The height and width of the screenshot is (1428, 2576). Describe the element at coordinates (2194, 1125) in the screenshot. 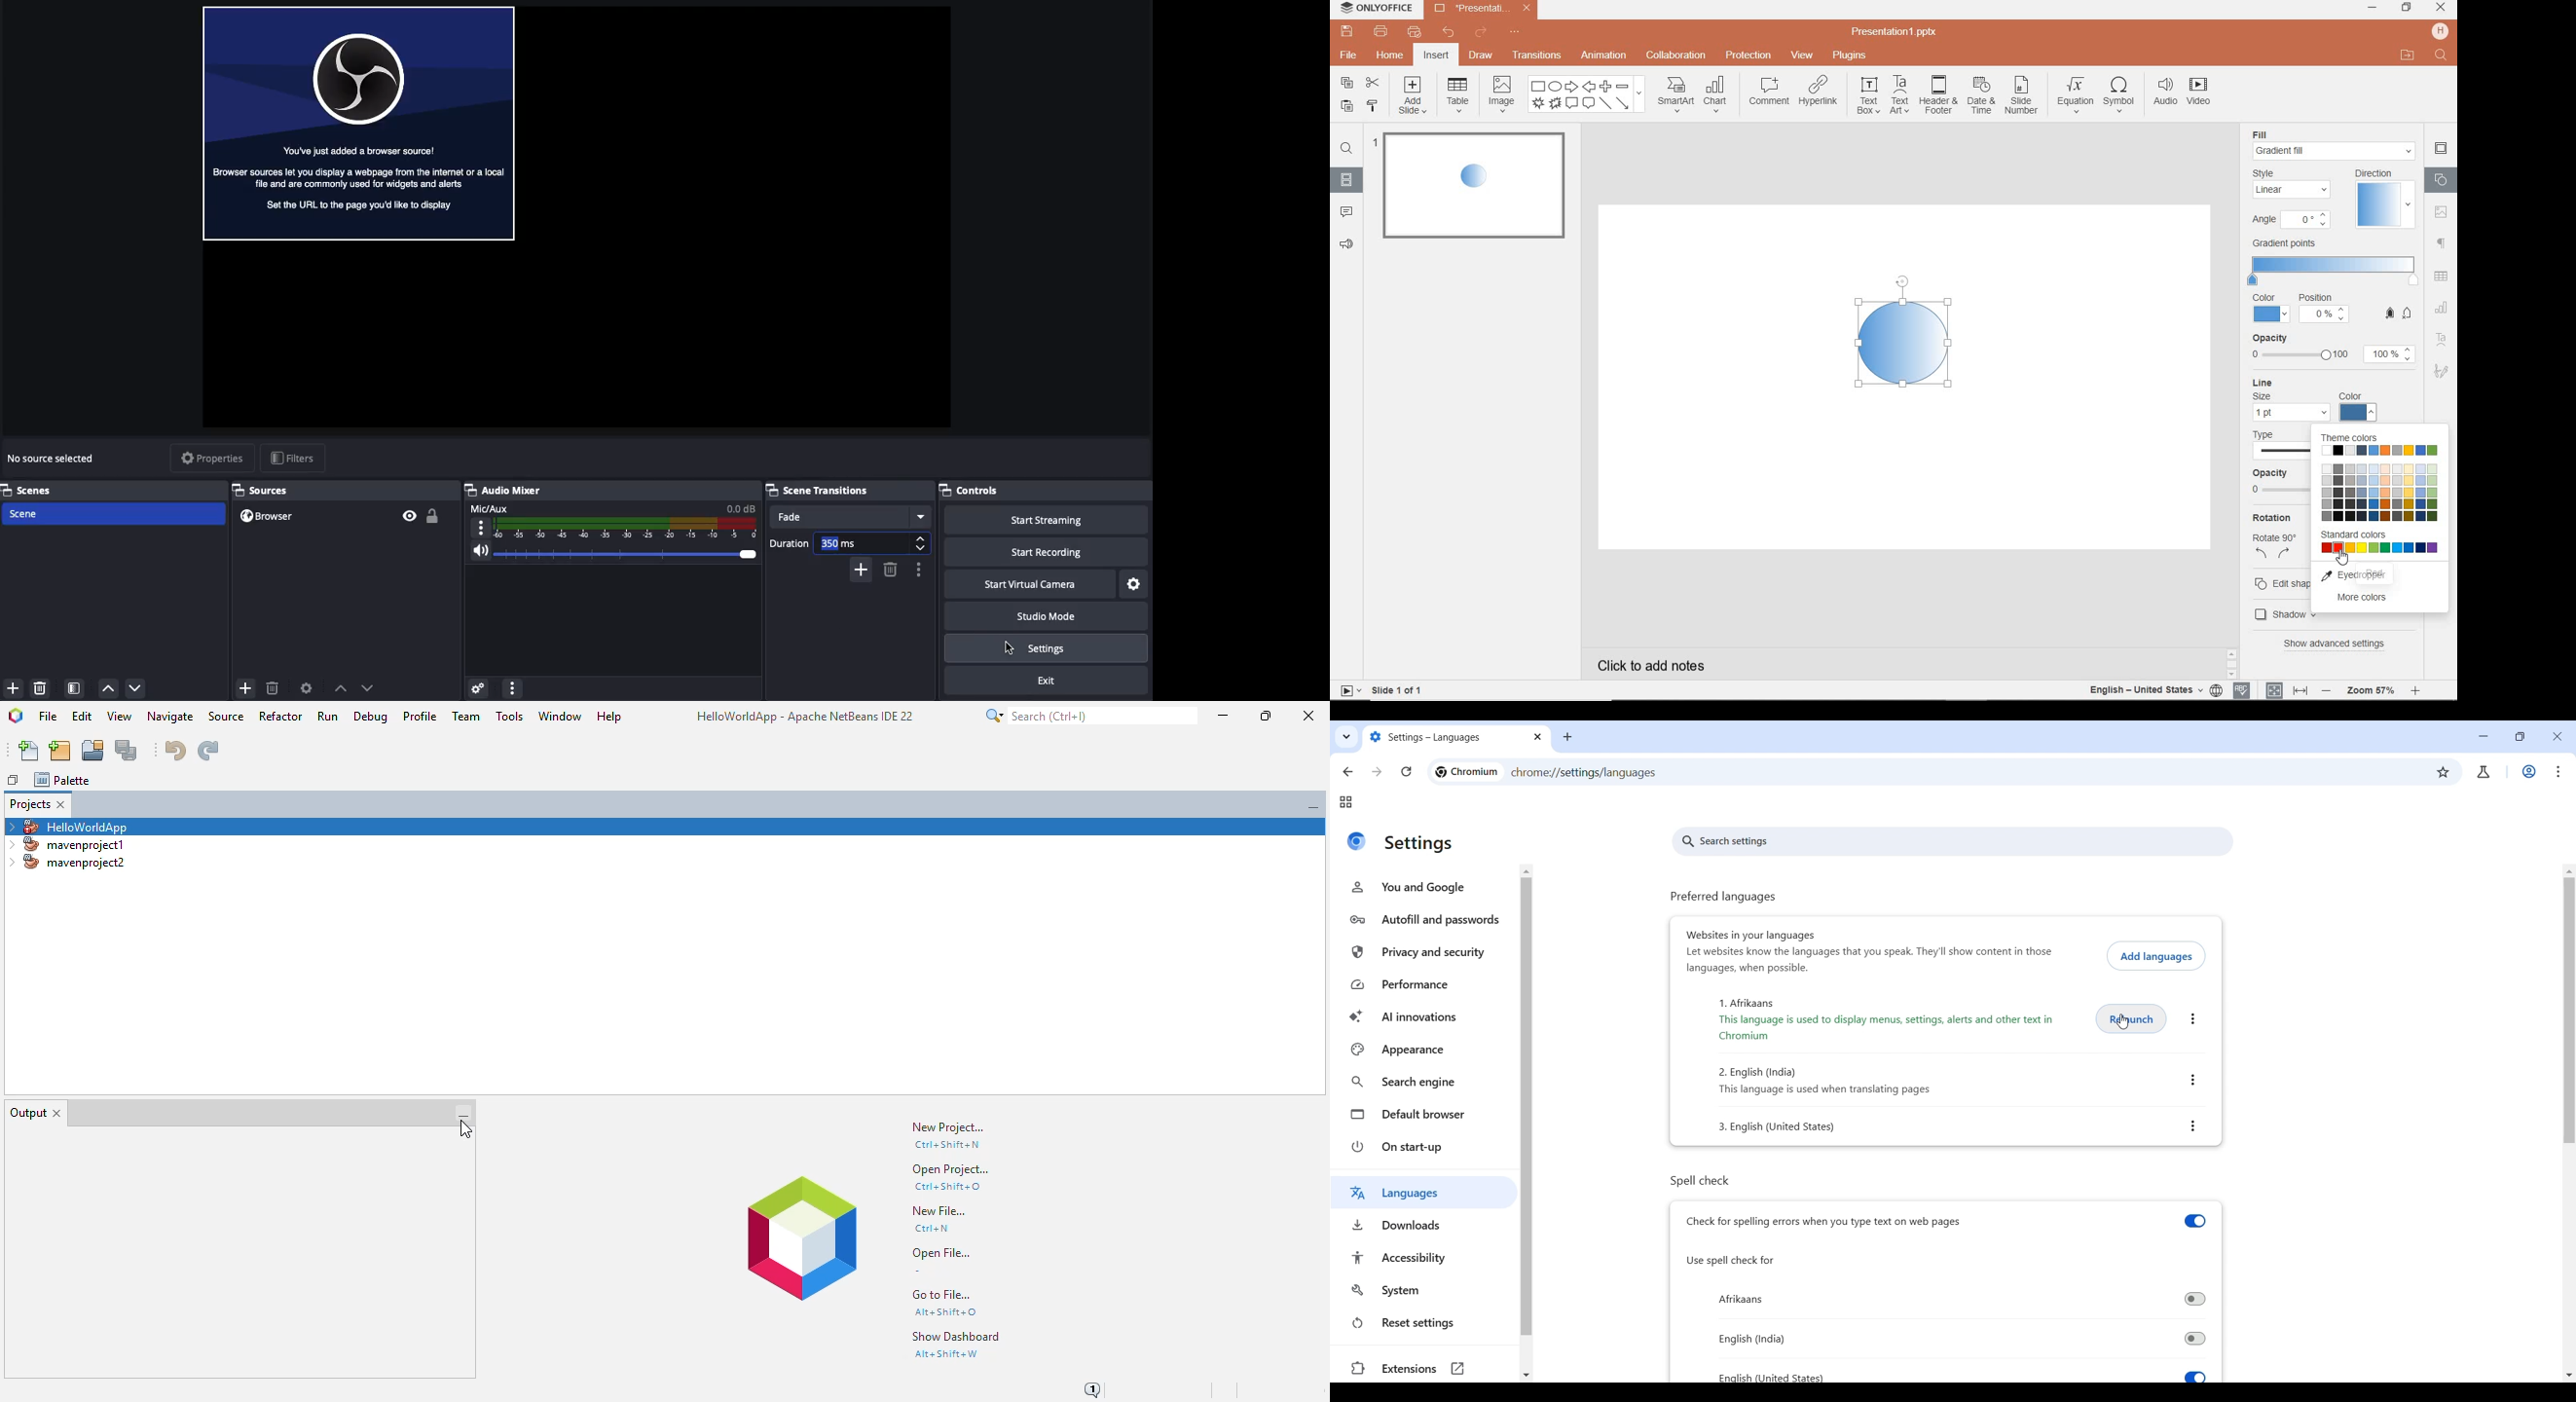

I see `more options` at that location.